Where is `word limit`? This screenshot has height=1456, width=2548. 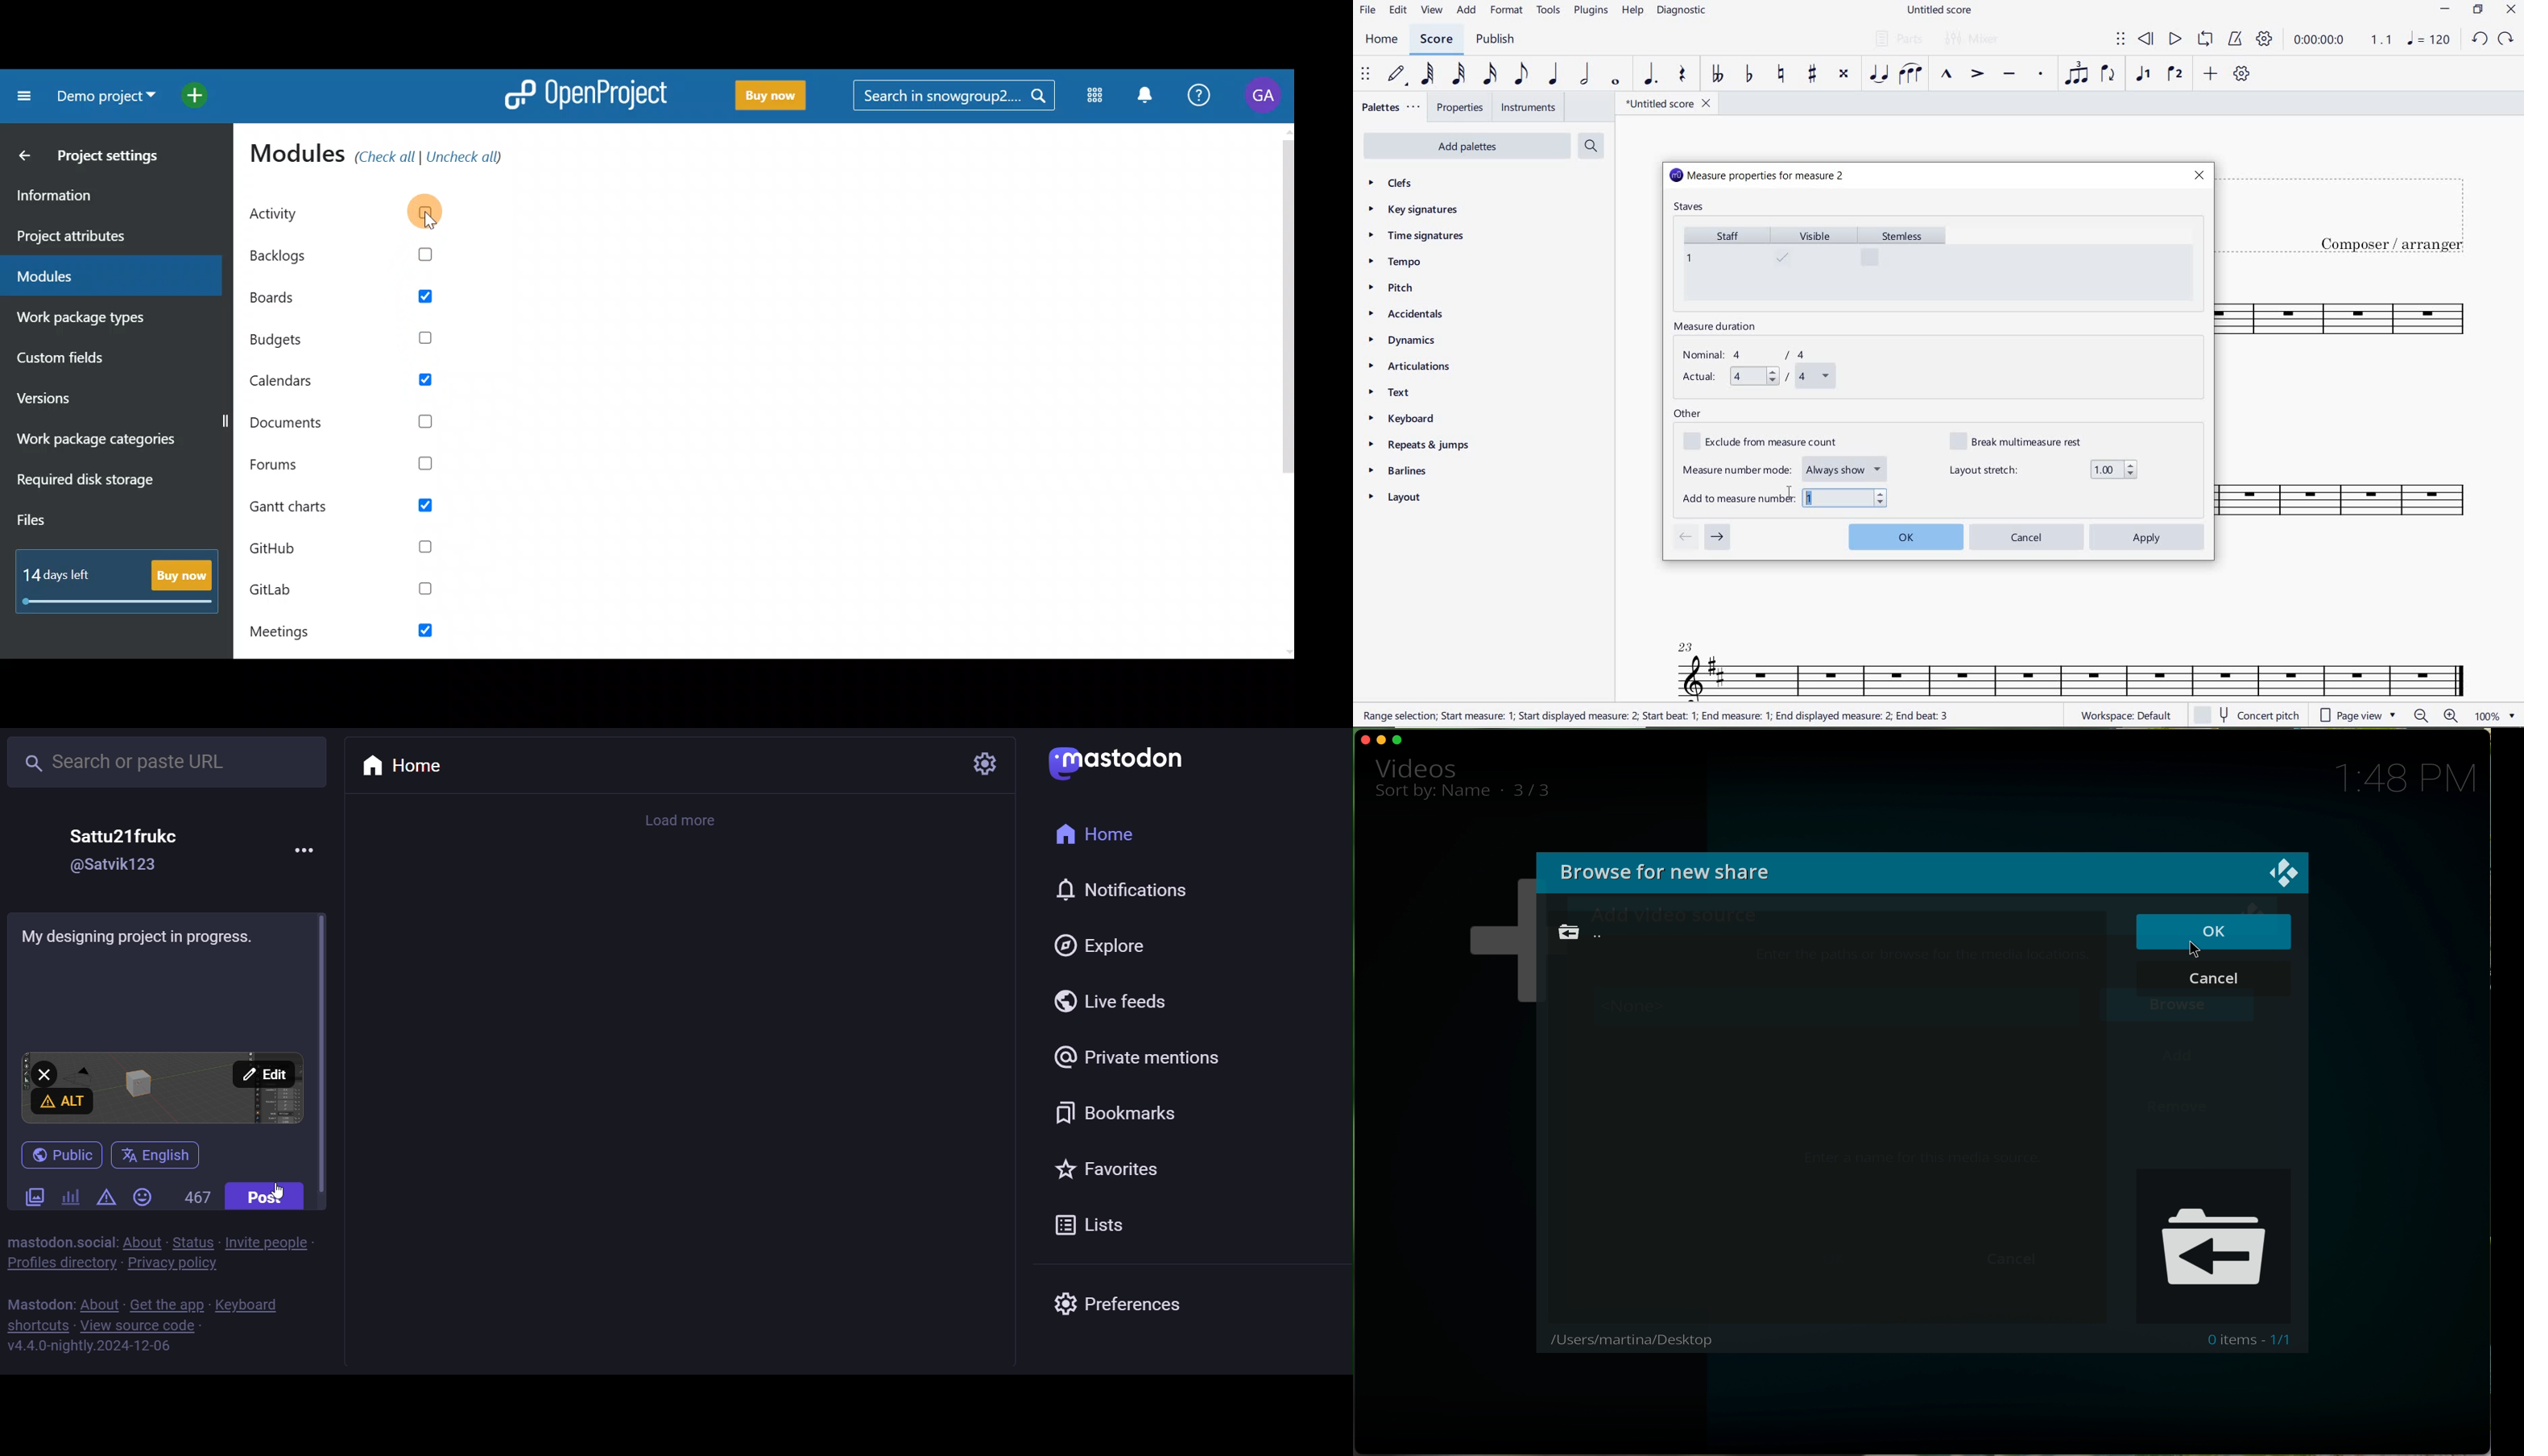
word limit is located at coordinates (197, 1199).